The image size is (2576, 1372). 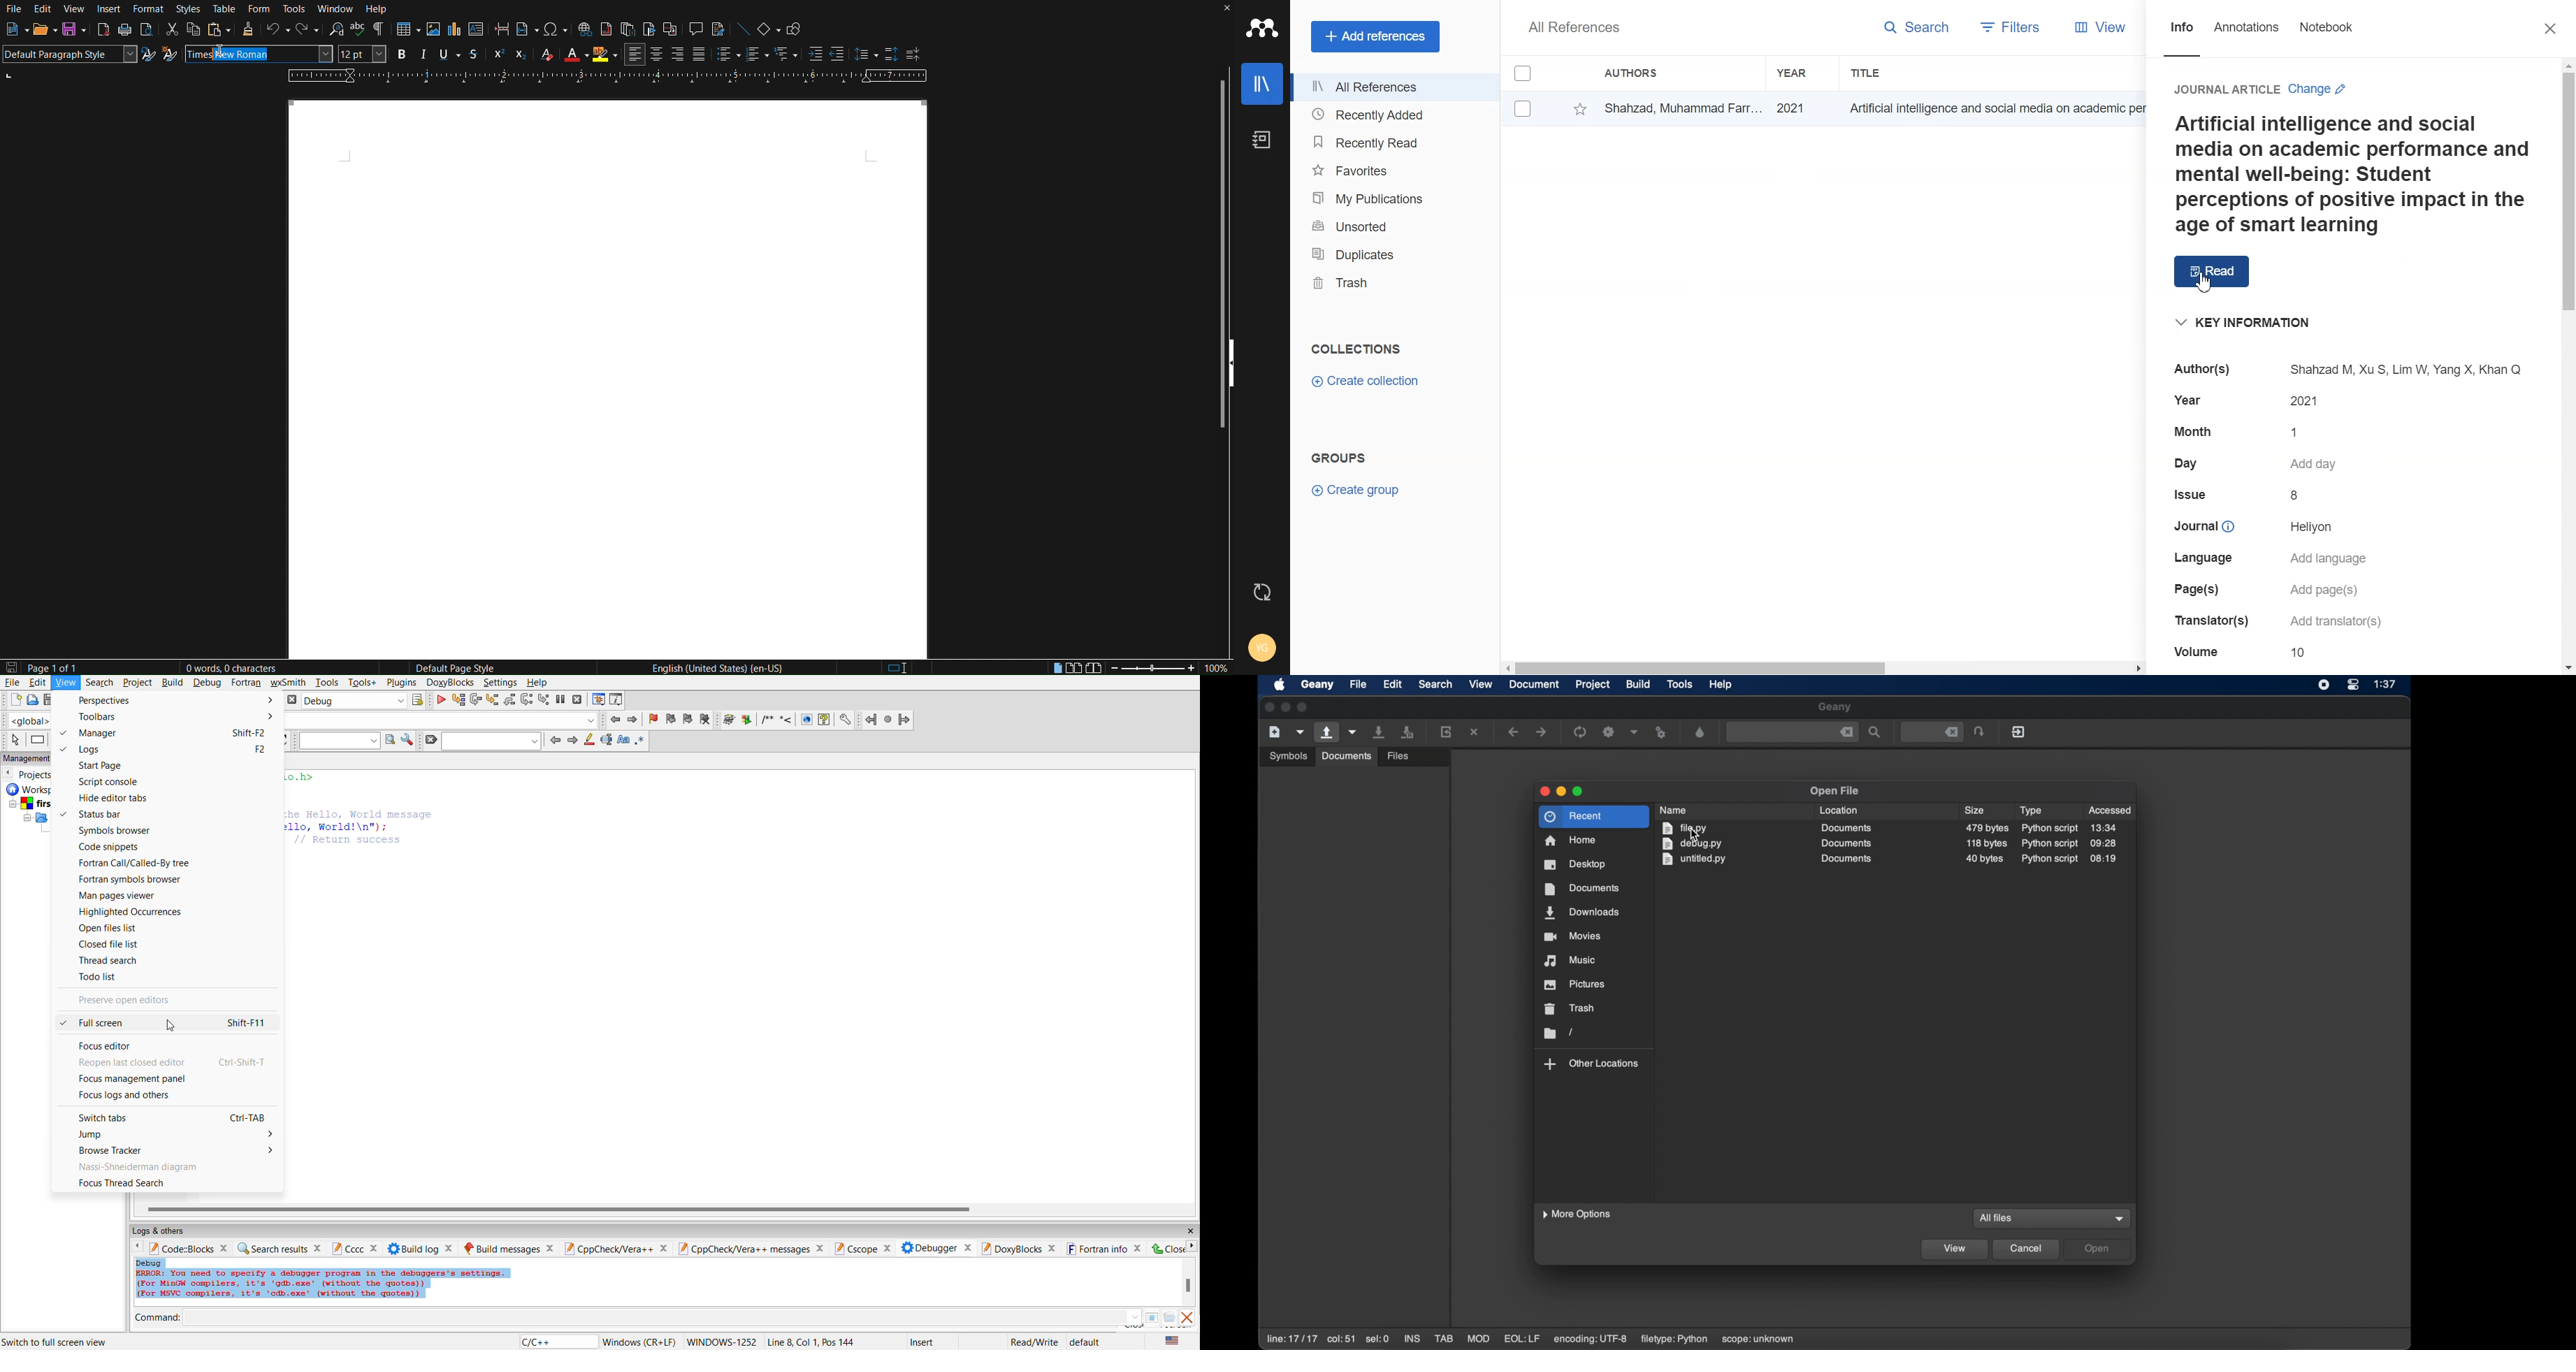 I want to click on Save, so click(x=75, y=31).